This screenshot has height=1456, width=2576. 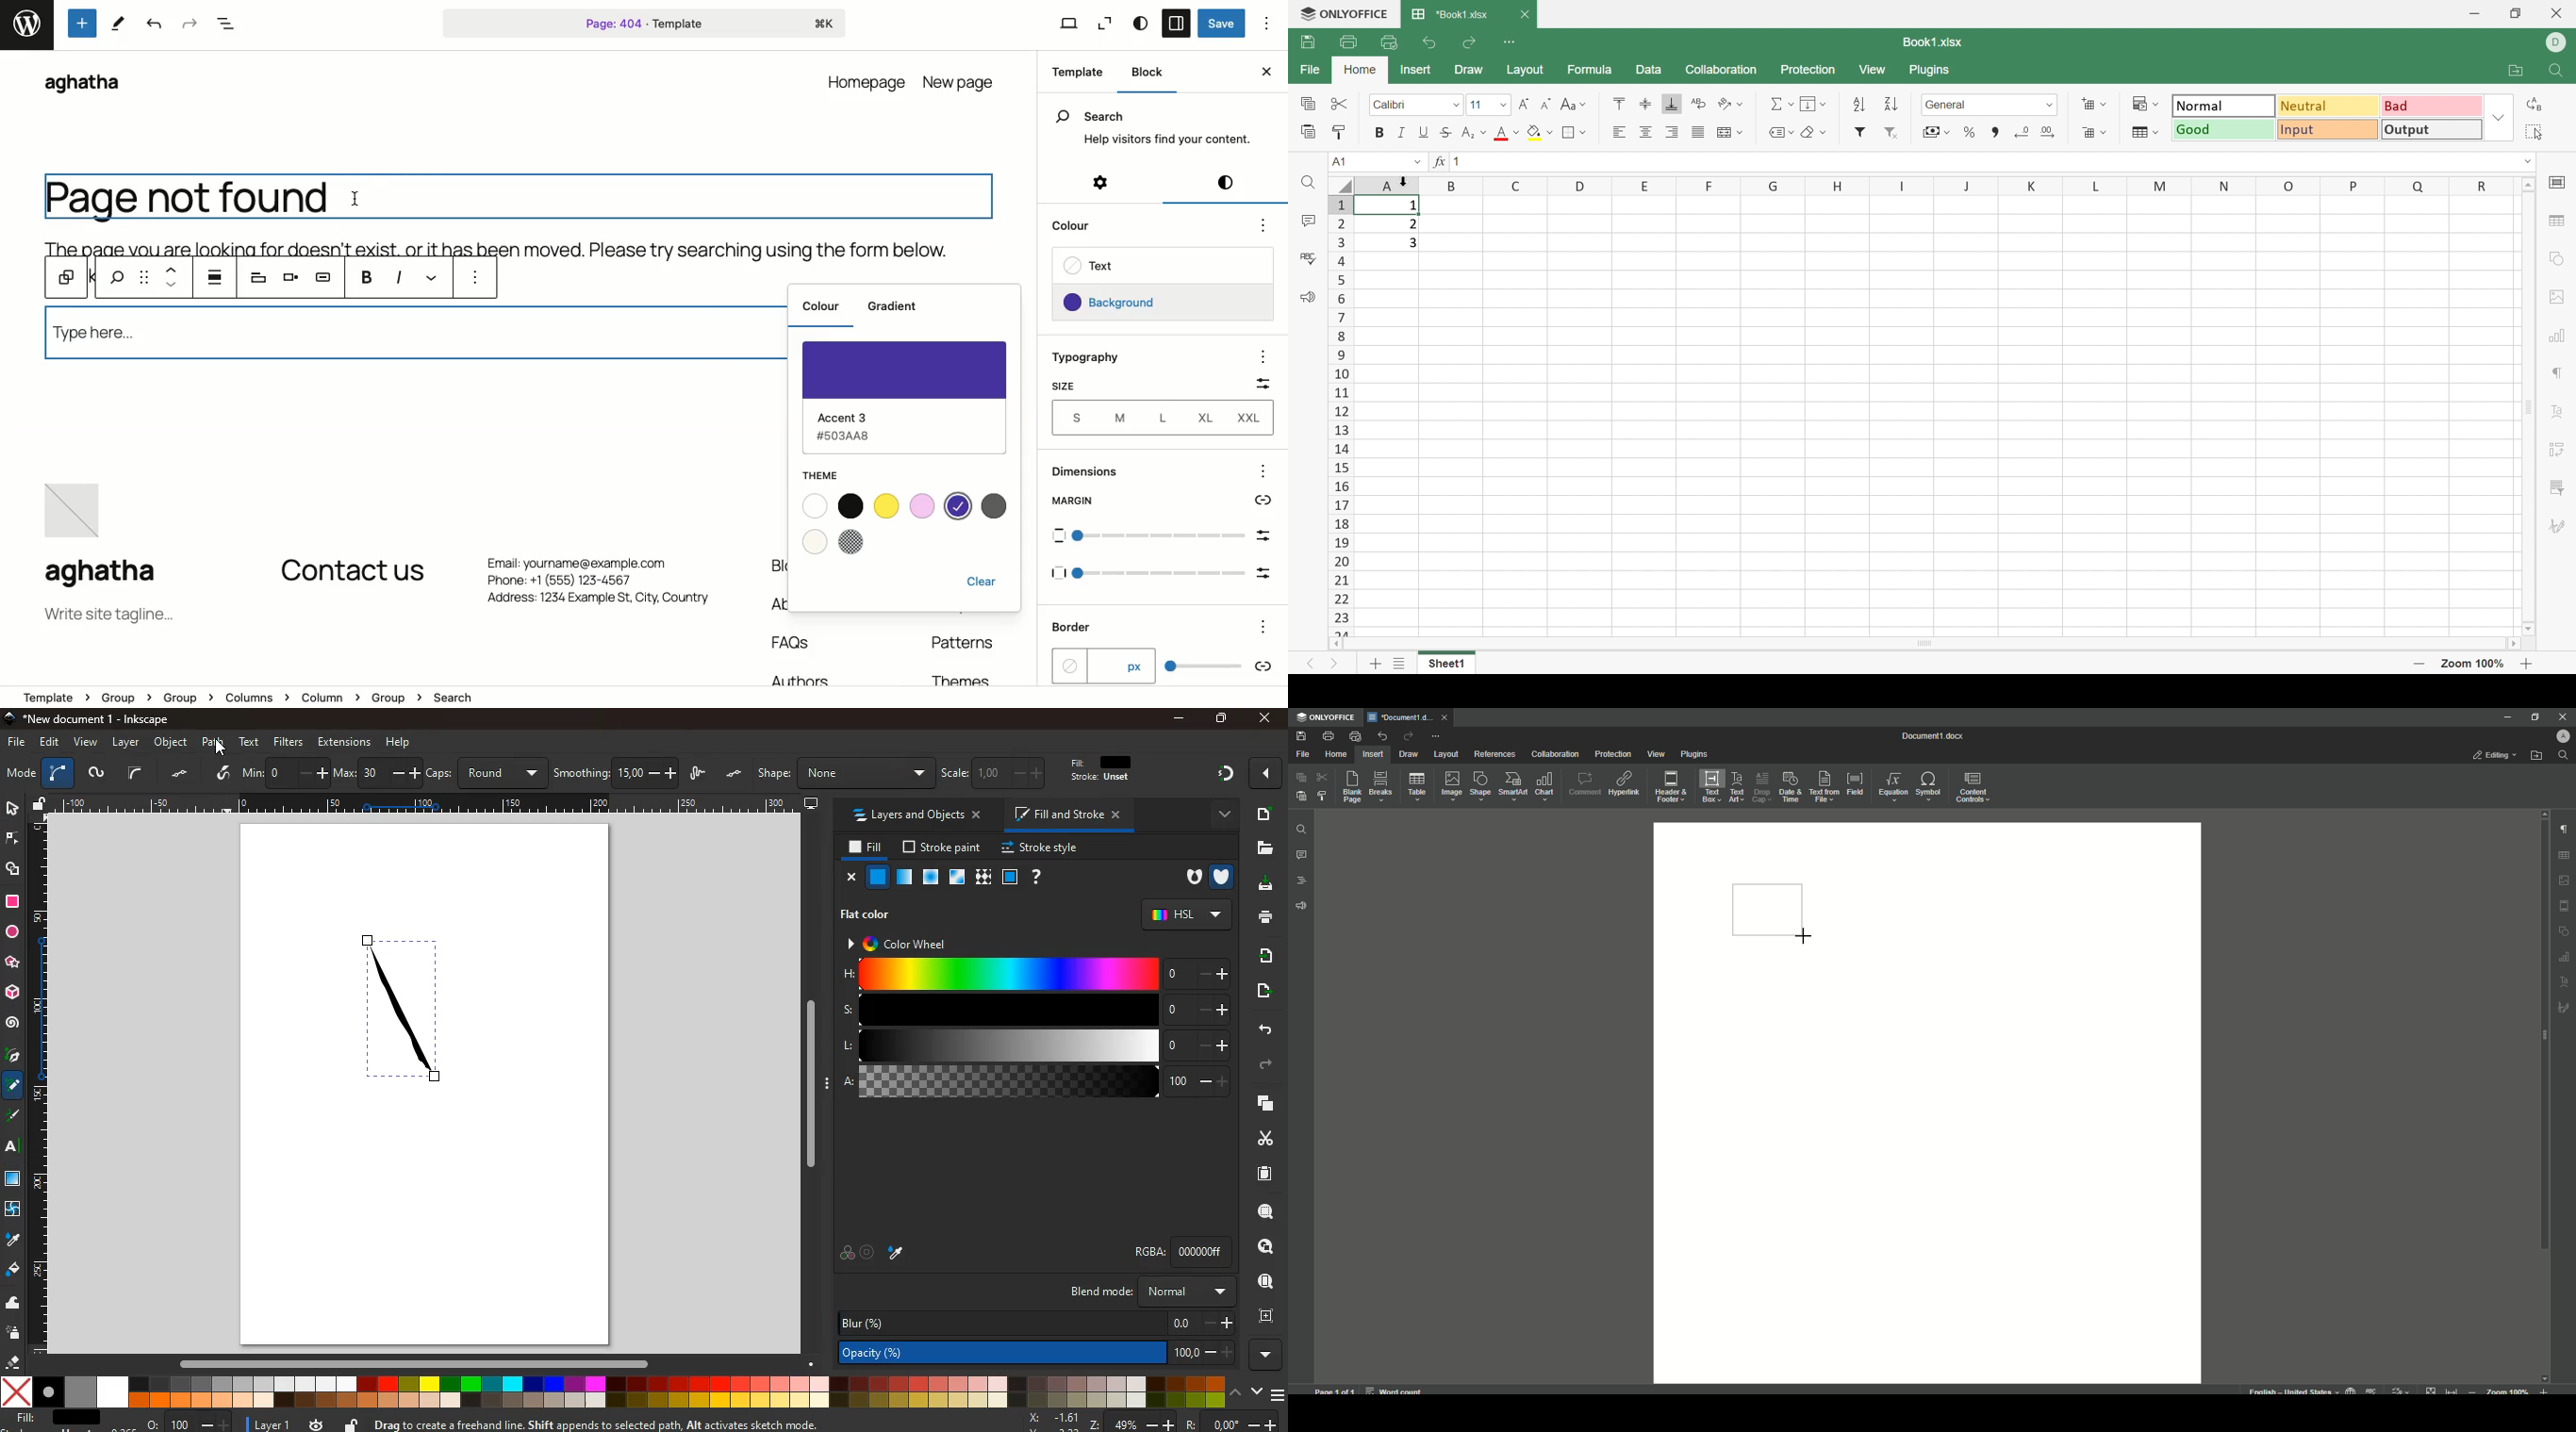 What do you see at coordinates (2557, 297) in the screenshot?
I see `Image settings` at bounding box center [2557, 297].